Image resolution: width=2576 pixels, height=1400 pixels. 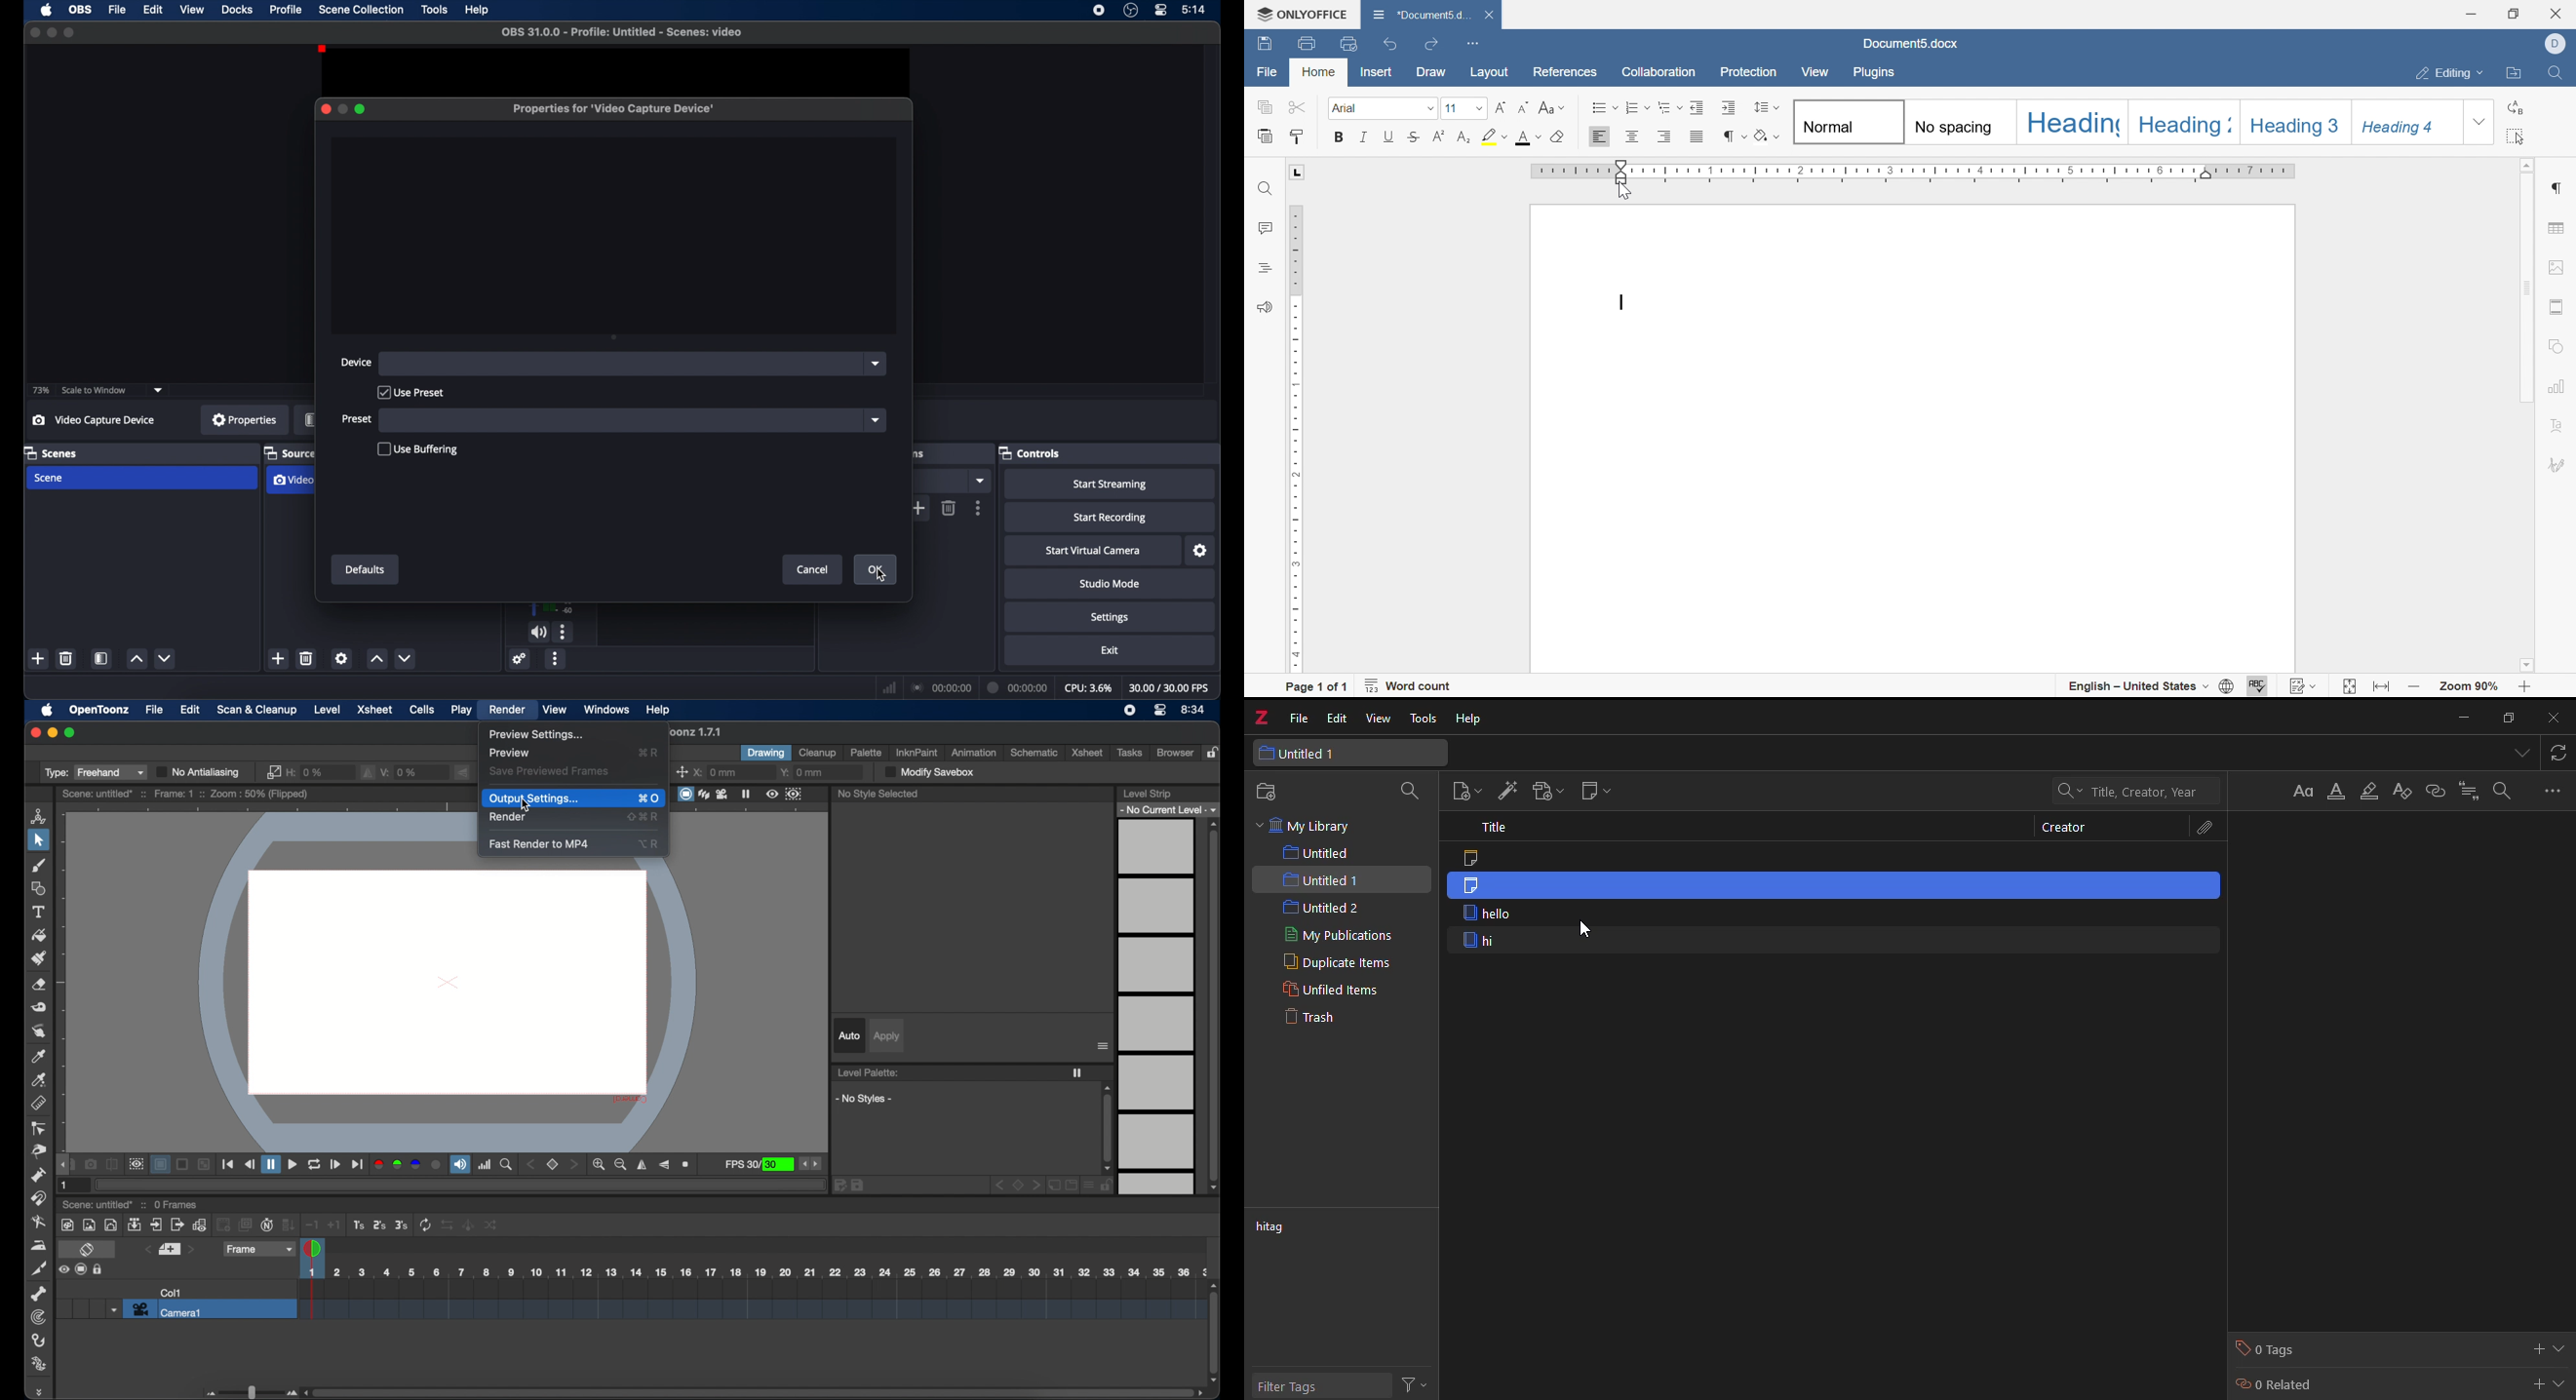 What do you see at coordinates (268, 1225) in the screenshot?
I see `` at bounding box center [268, 1225].